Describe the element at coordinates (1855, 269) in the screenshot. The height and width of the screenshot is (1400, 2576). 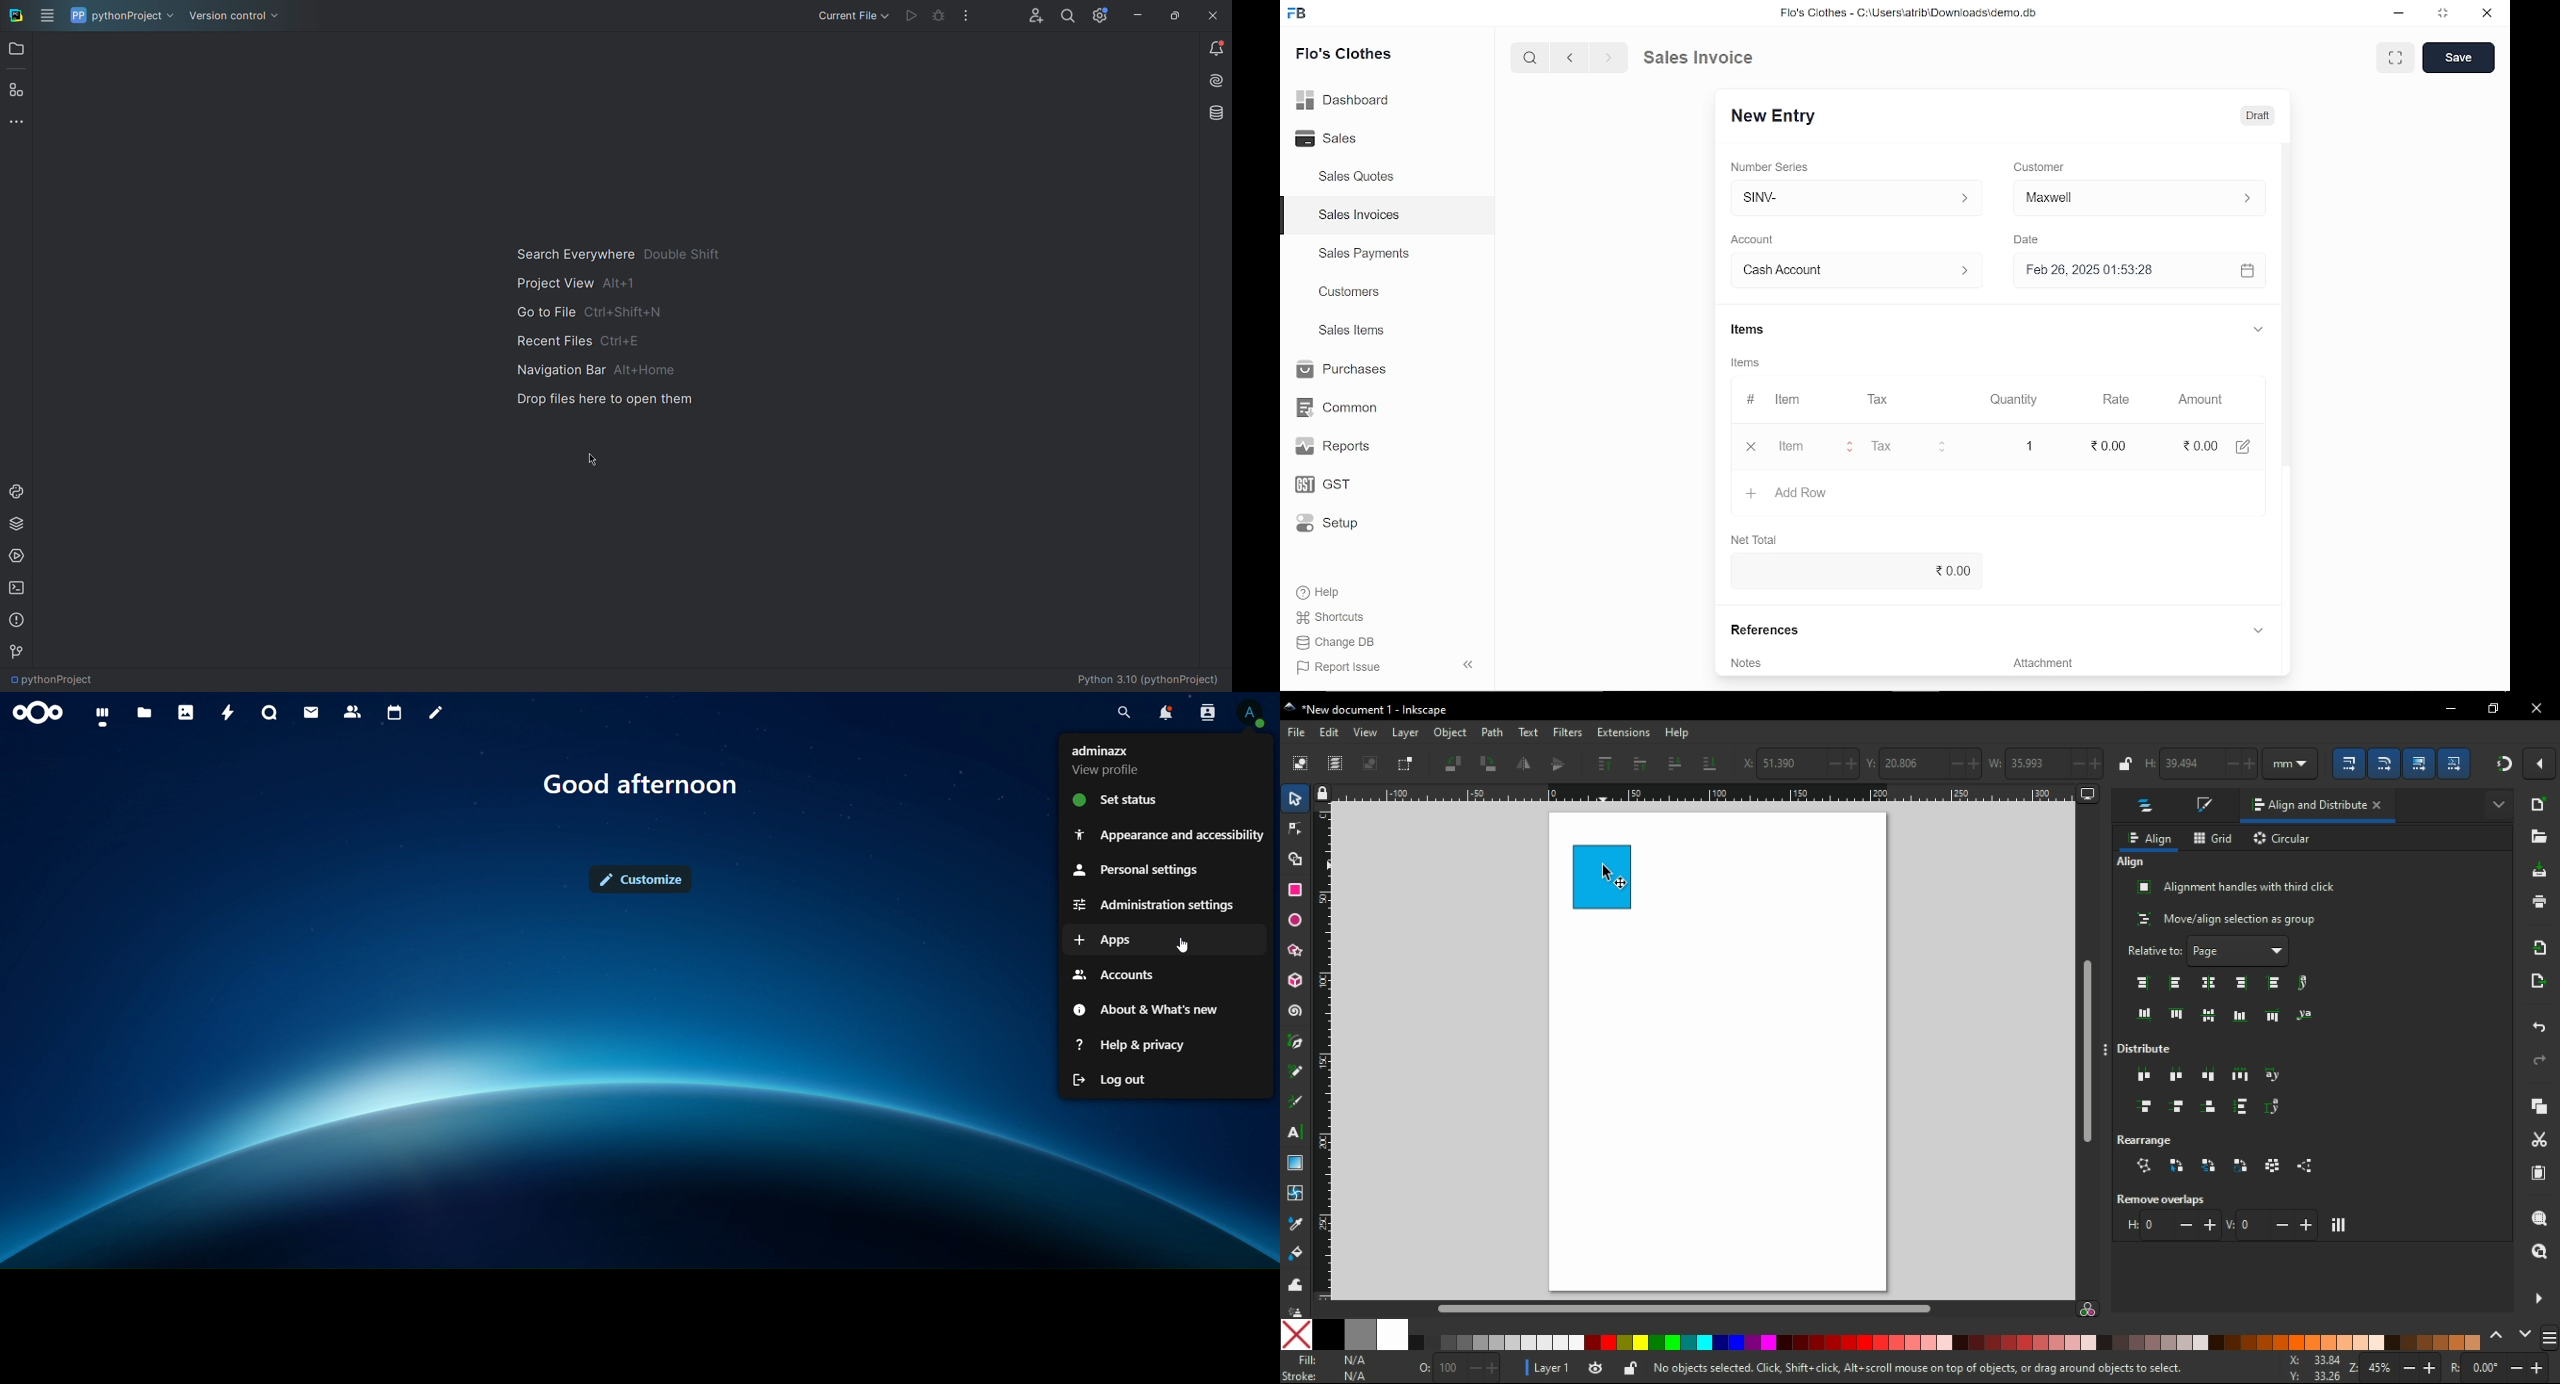
I see `Account :` at that location.